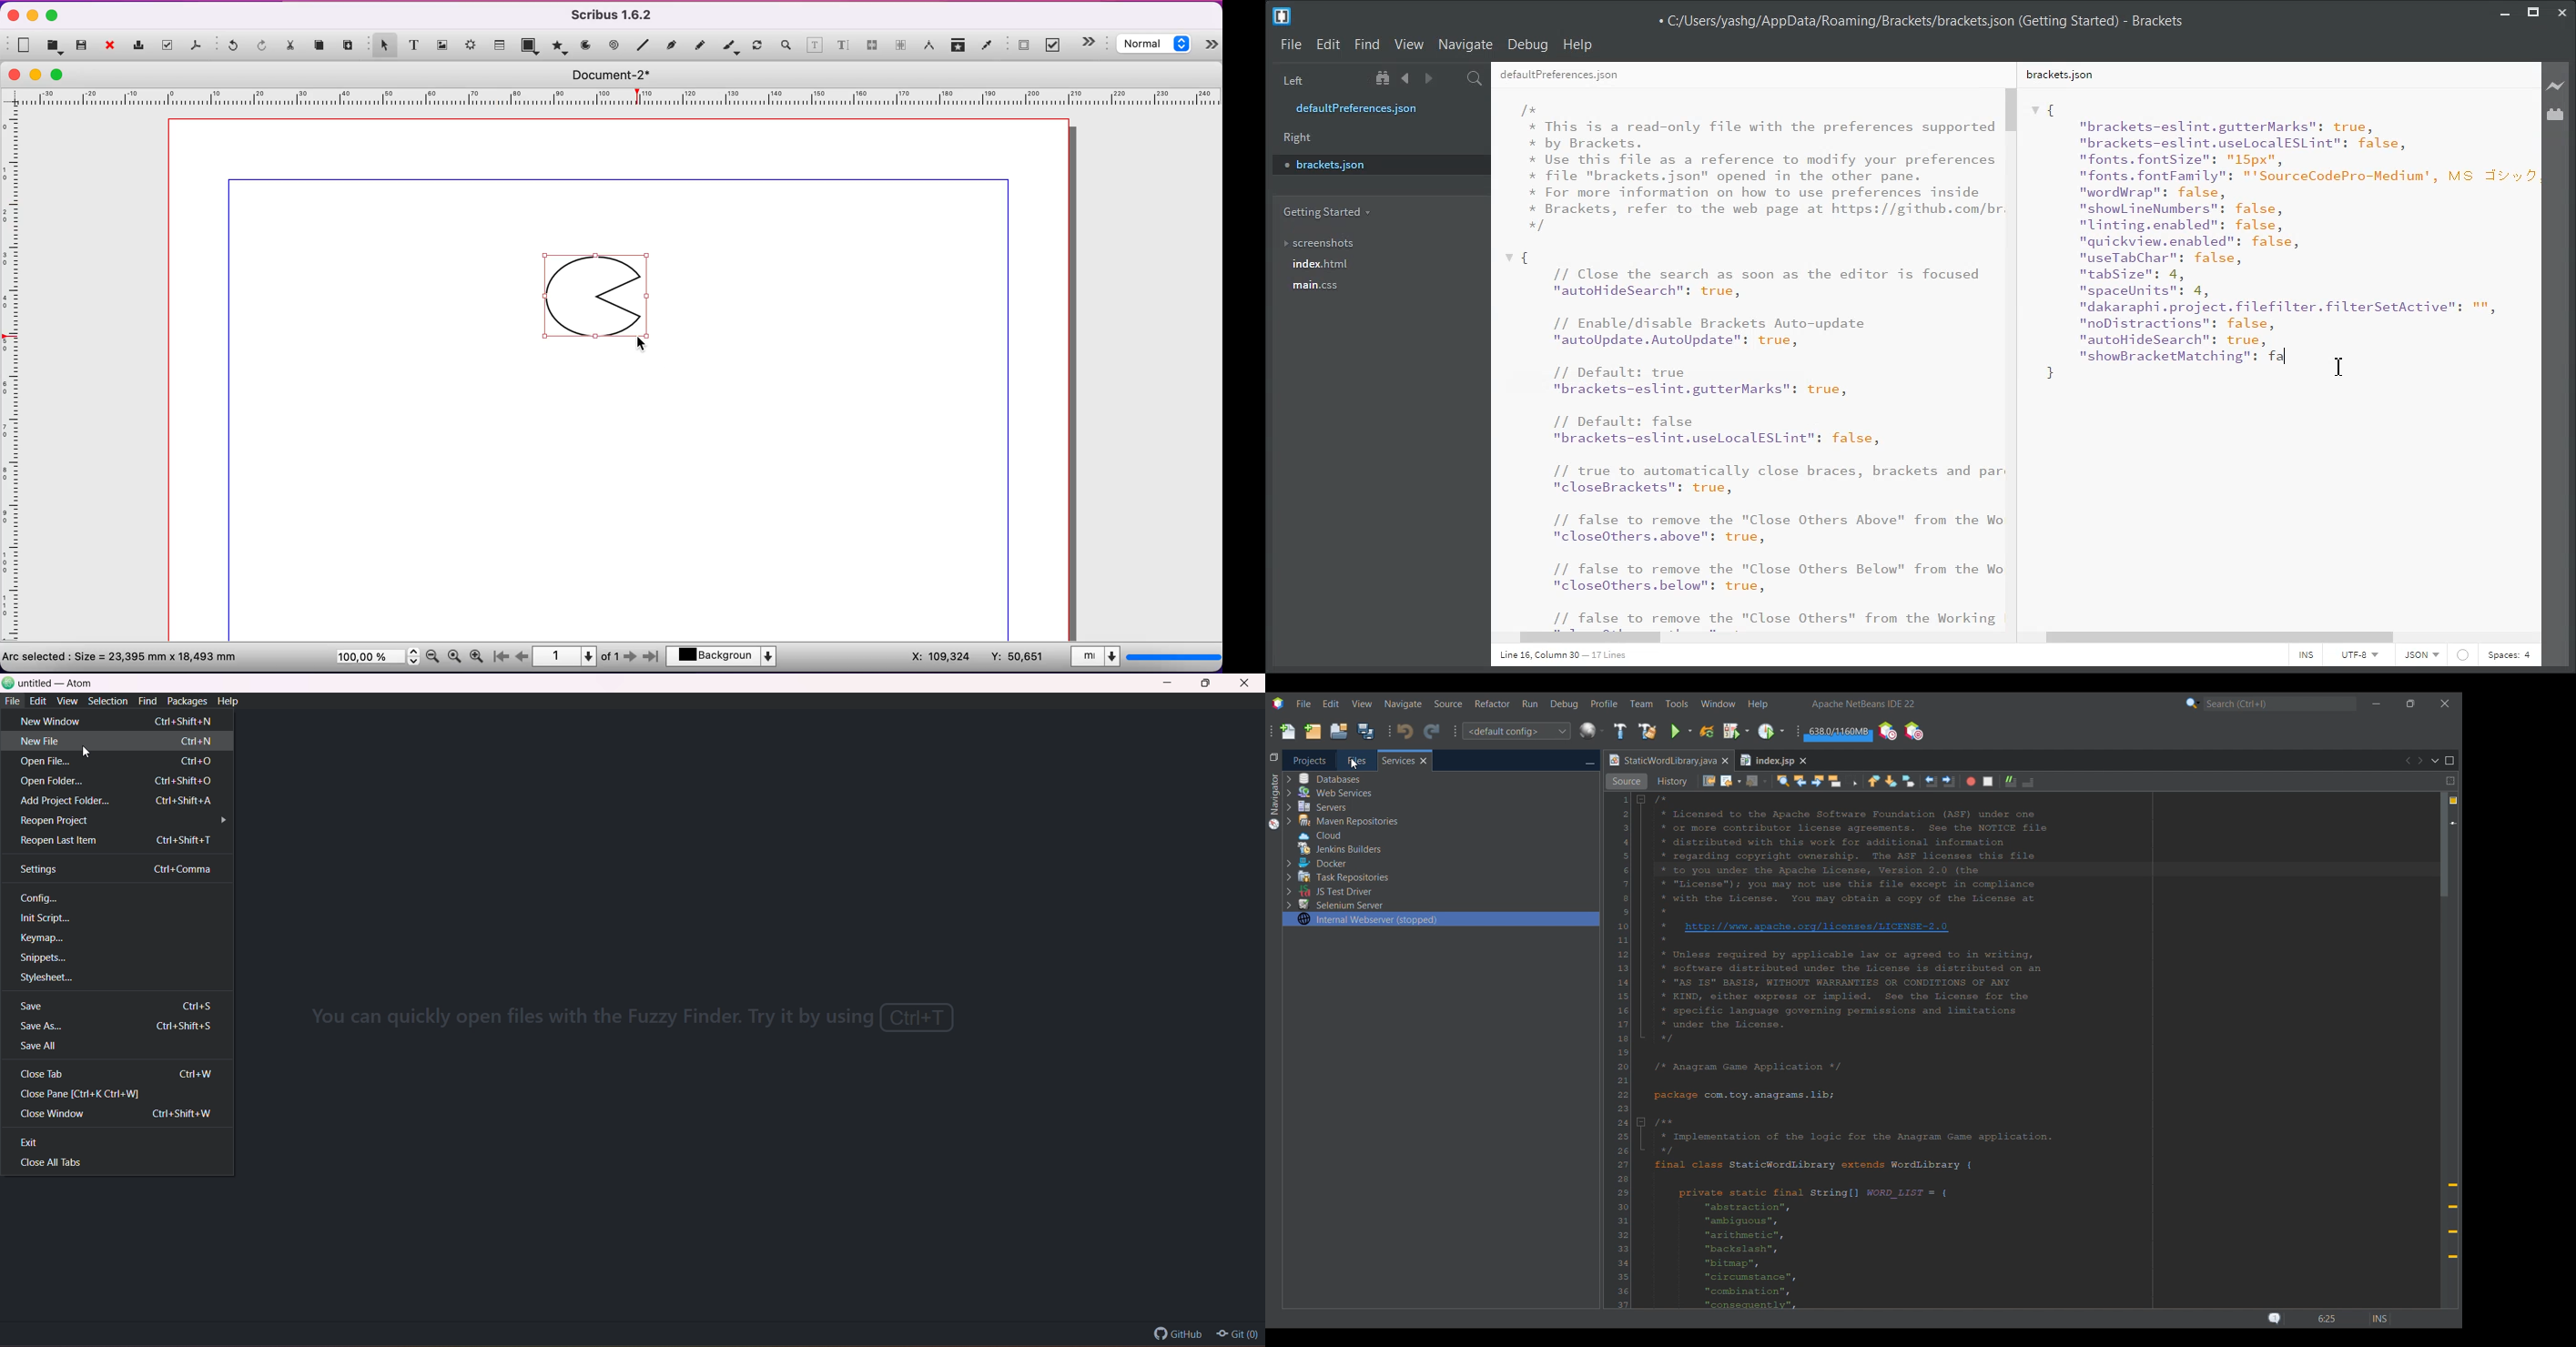 The image size is (2576, 1372). What do you see at coordinates (322, 46) in the screenshot?
I see `copy` at bounding box center [322, 46].